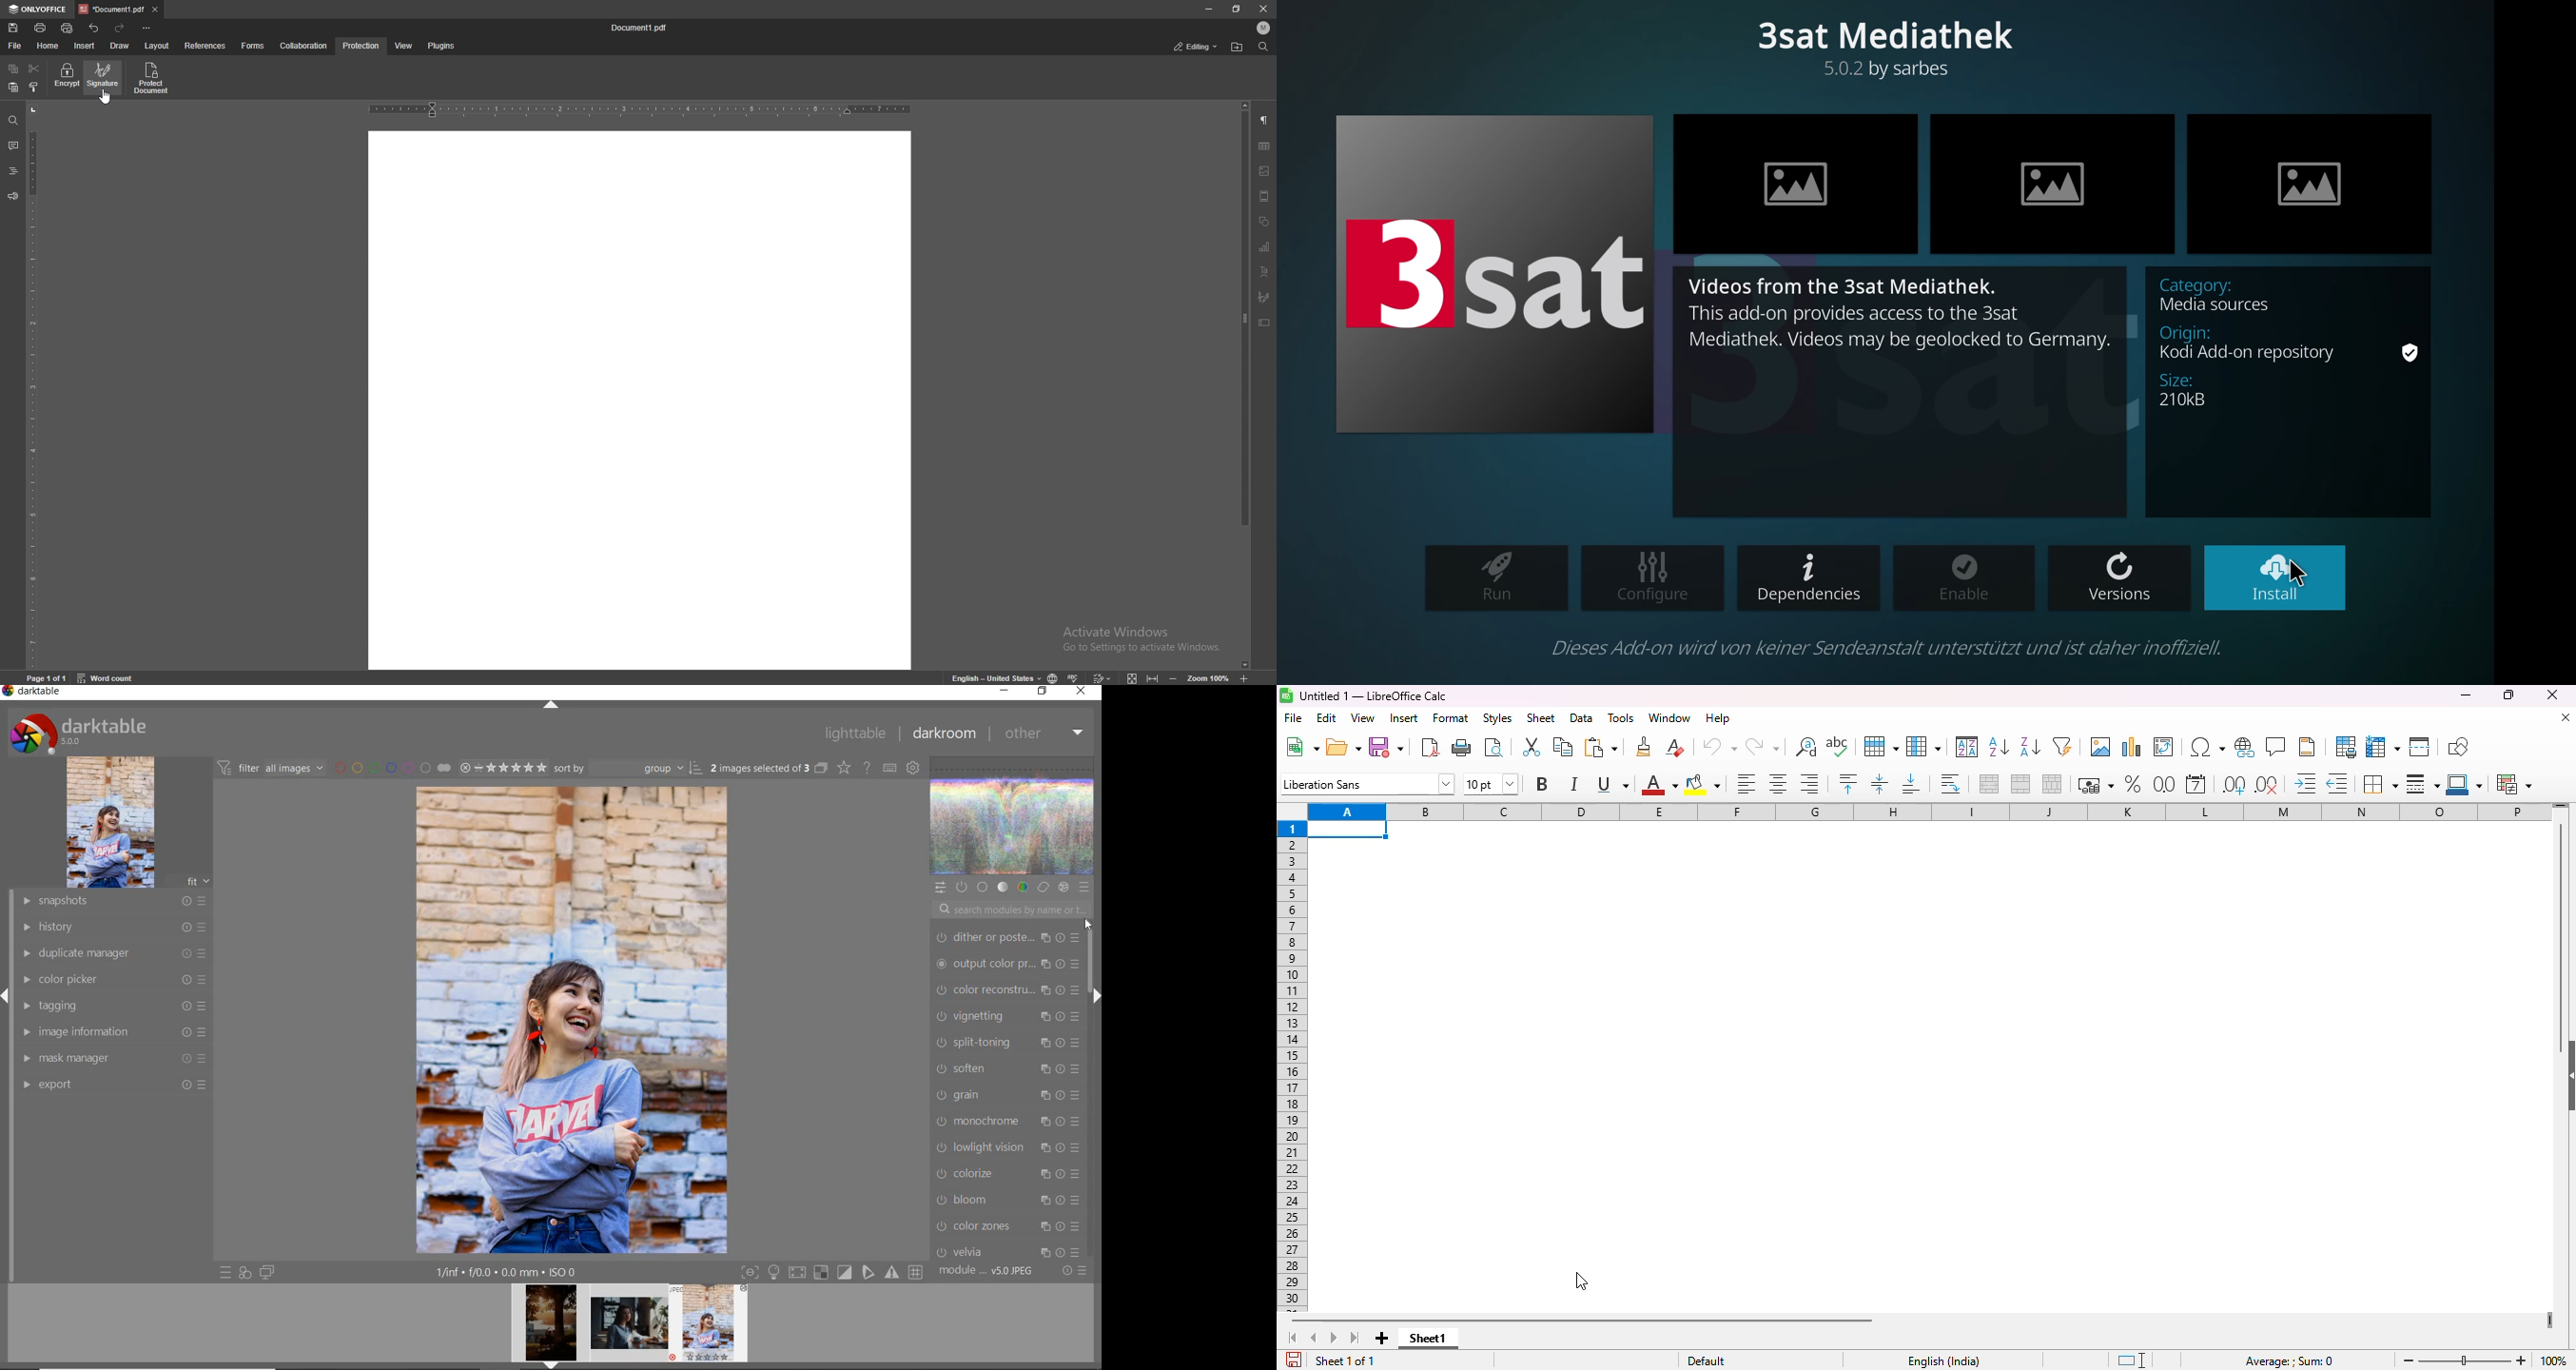 The width and height of the screenshot is (2576, 1372). What do you see at coordinates (944, 734) in the screenshot?
I see `DARKROOM` at bounding box center [944, 734].